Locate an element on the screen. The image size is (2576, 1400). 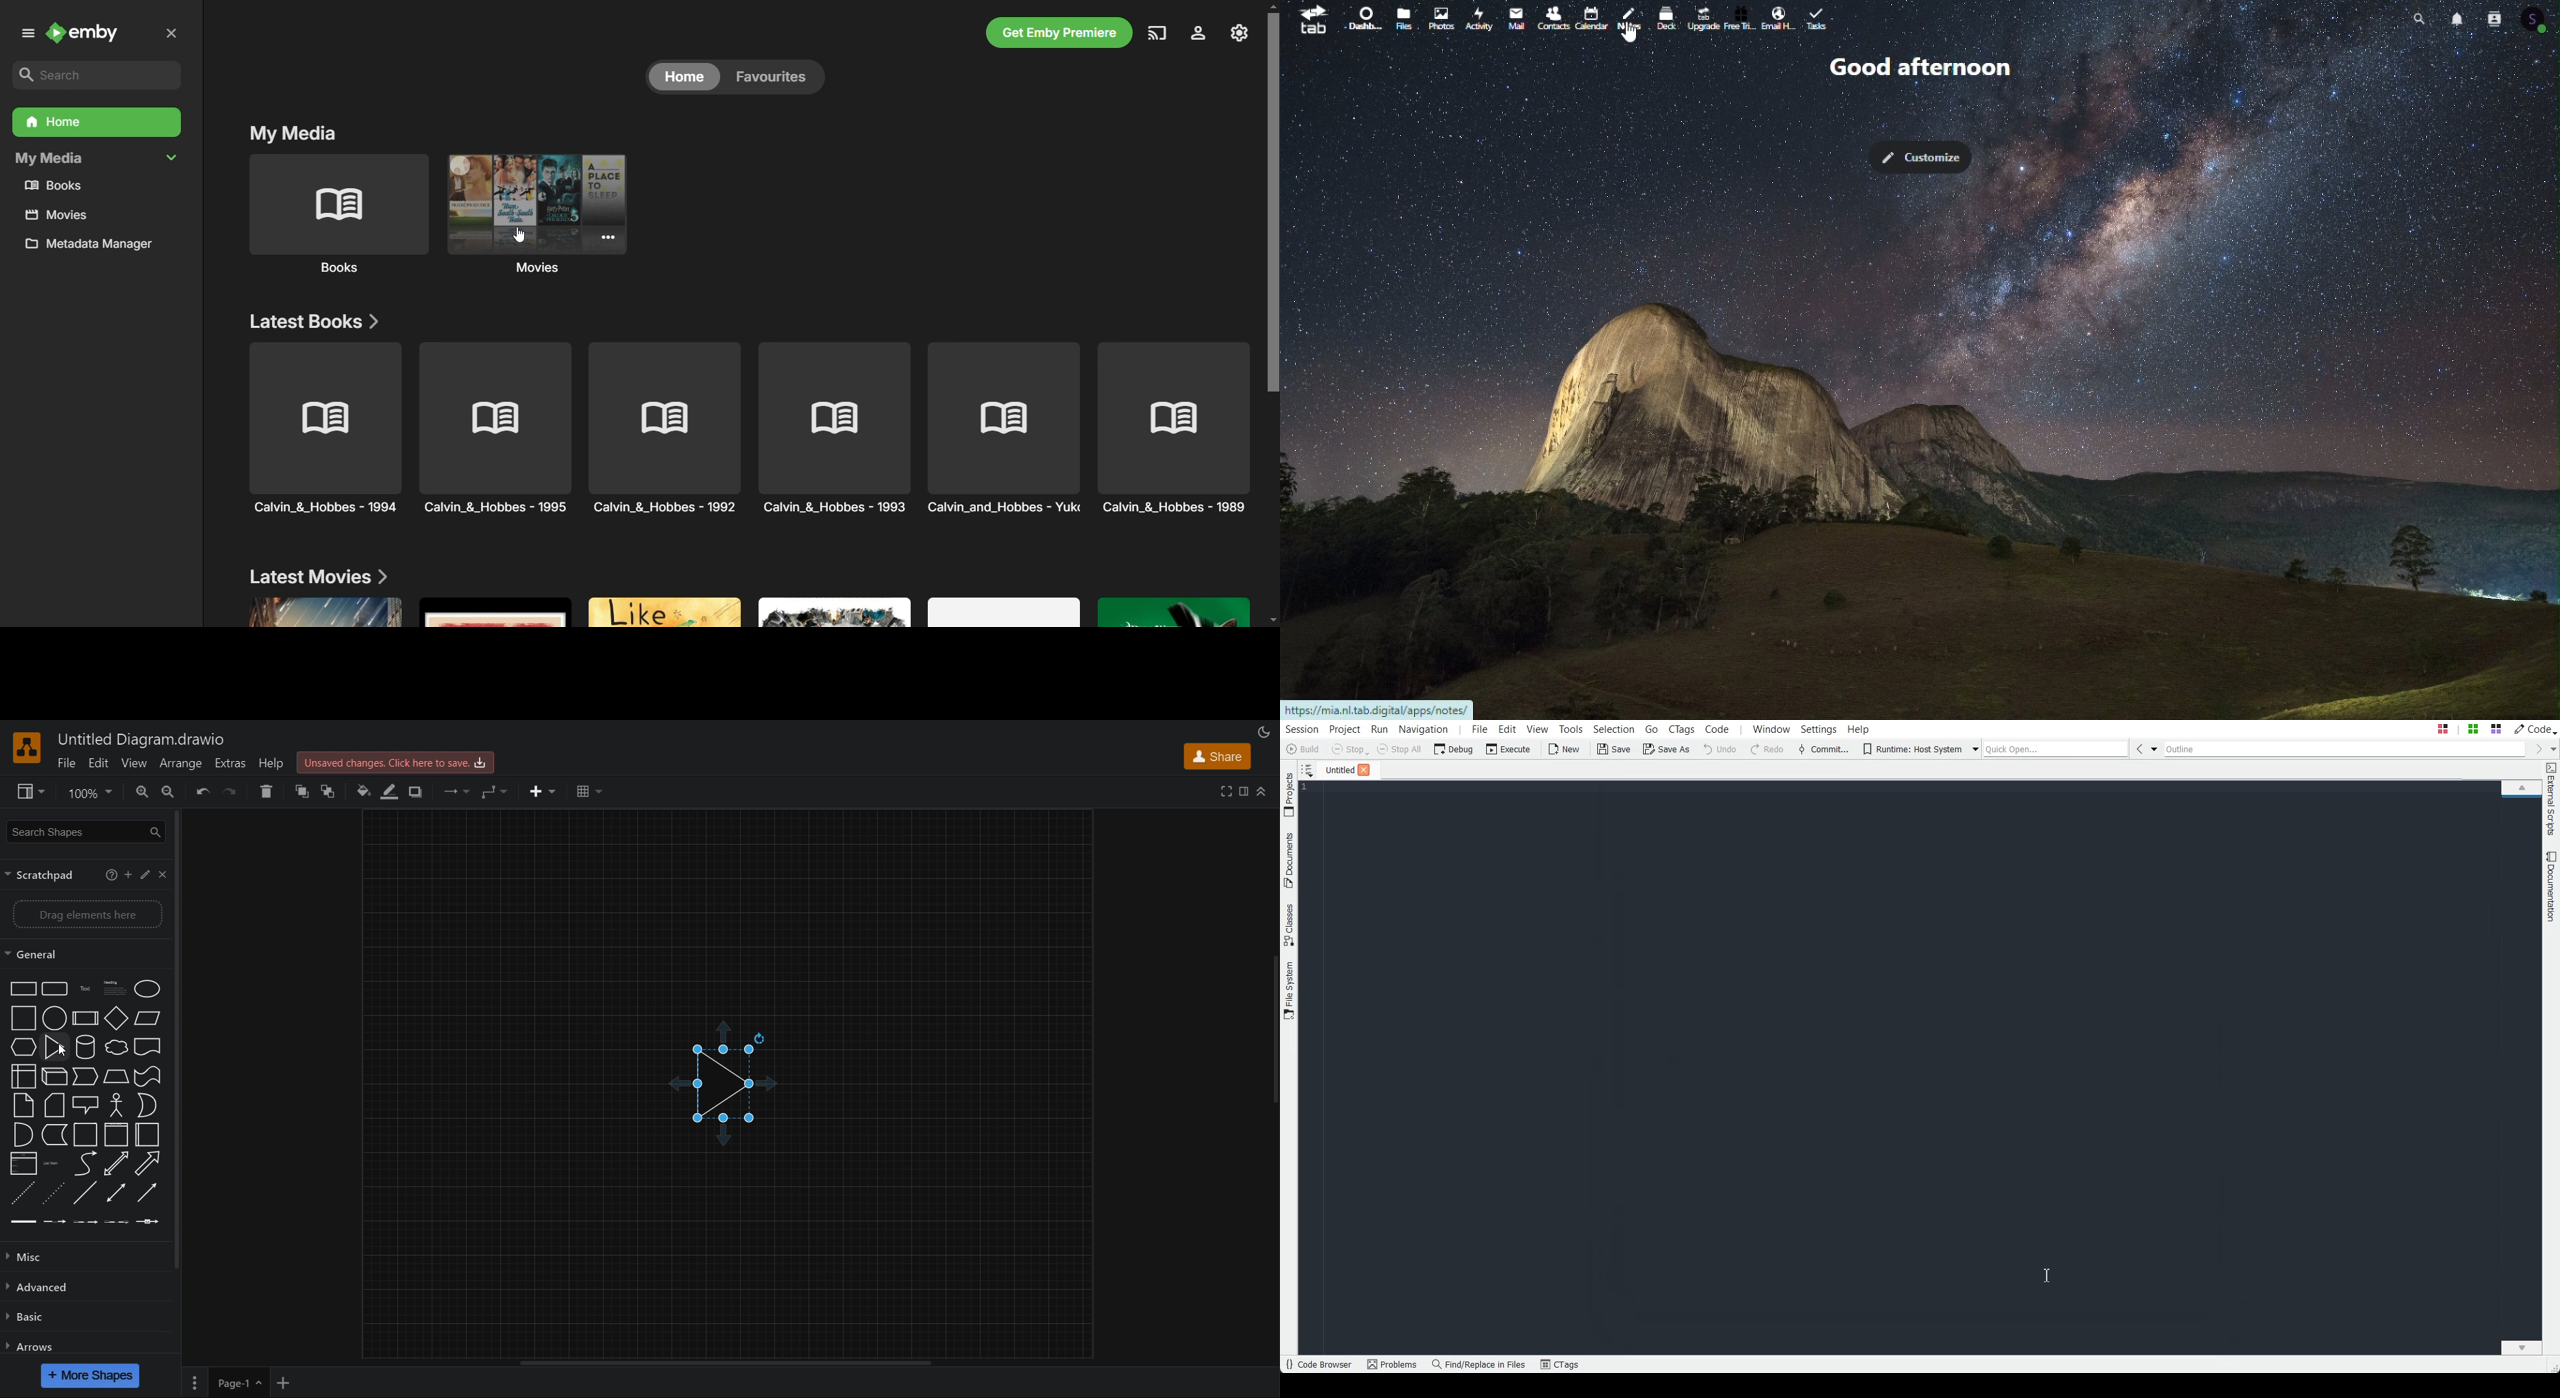
File  is located at coordinates (69, 761).